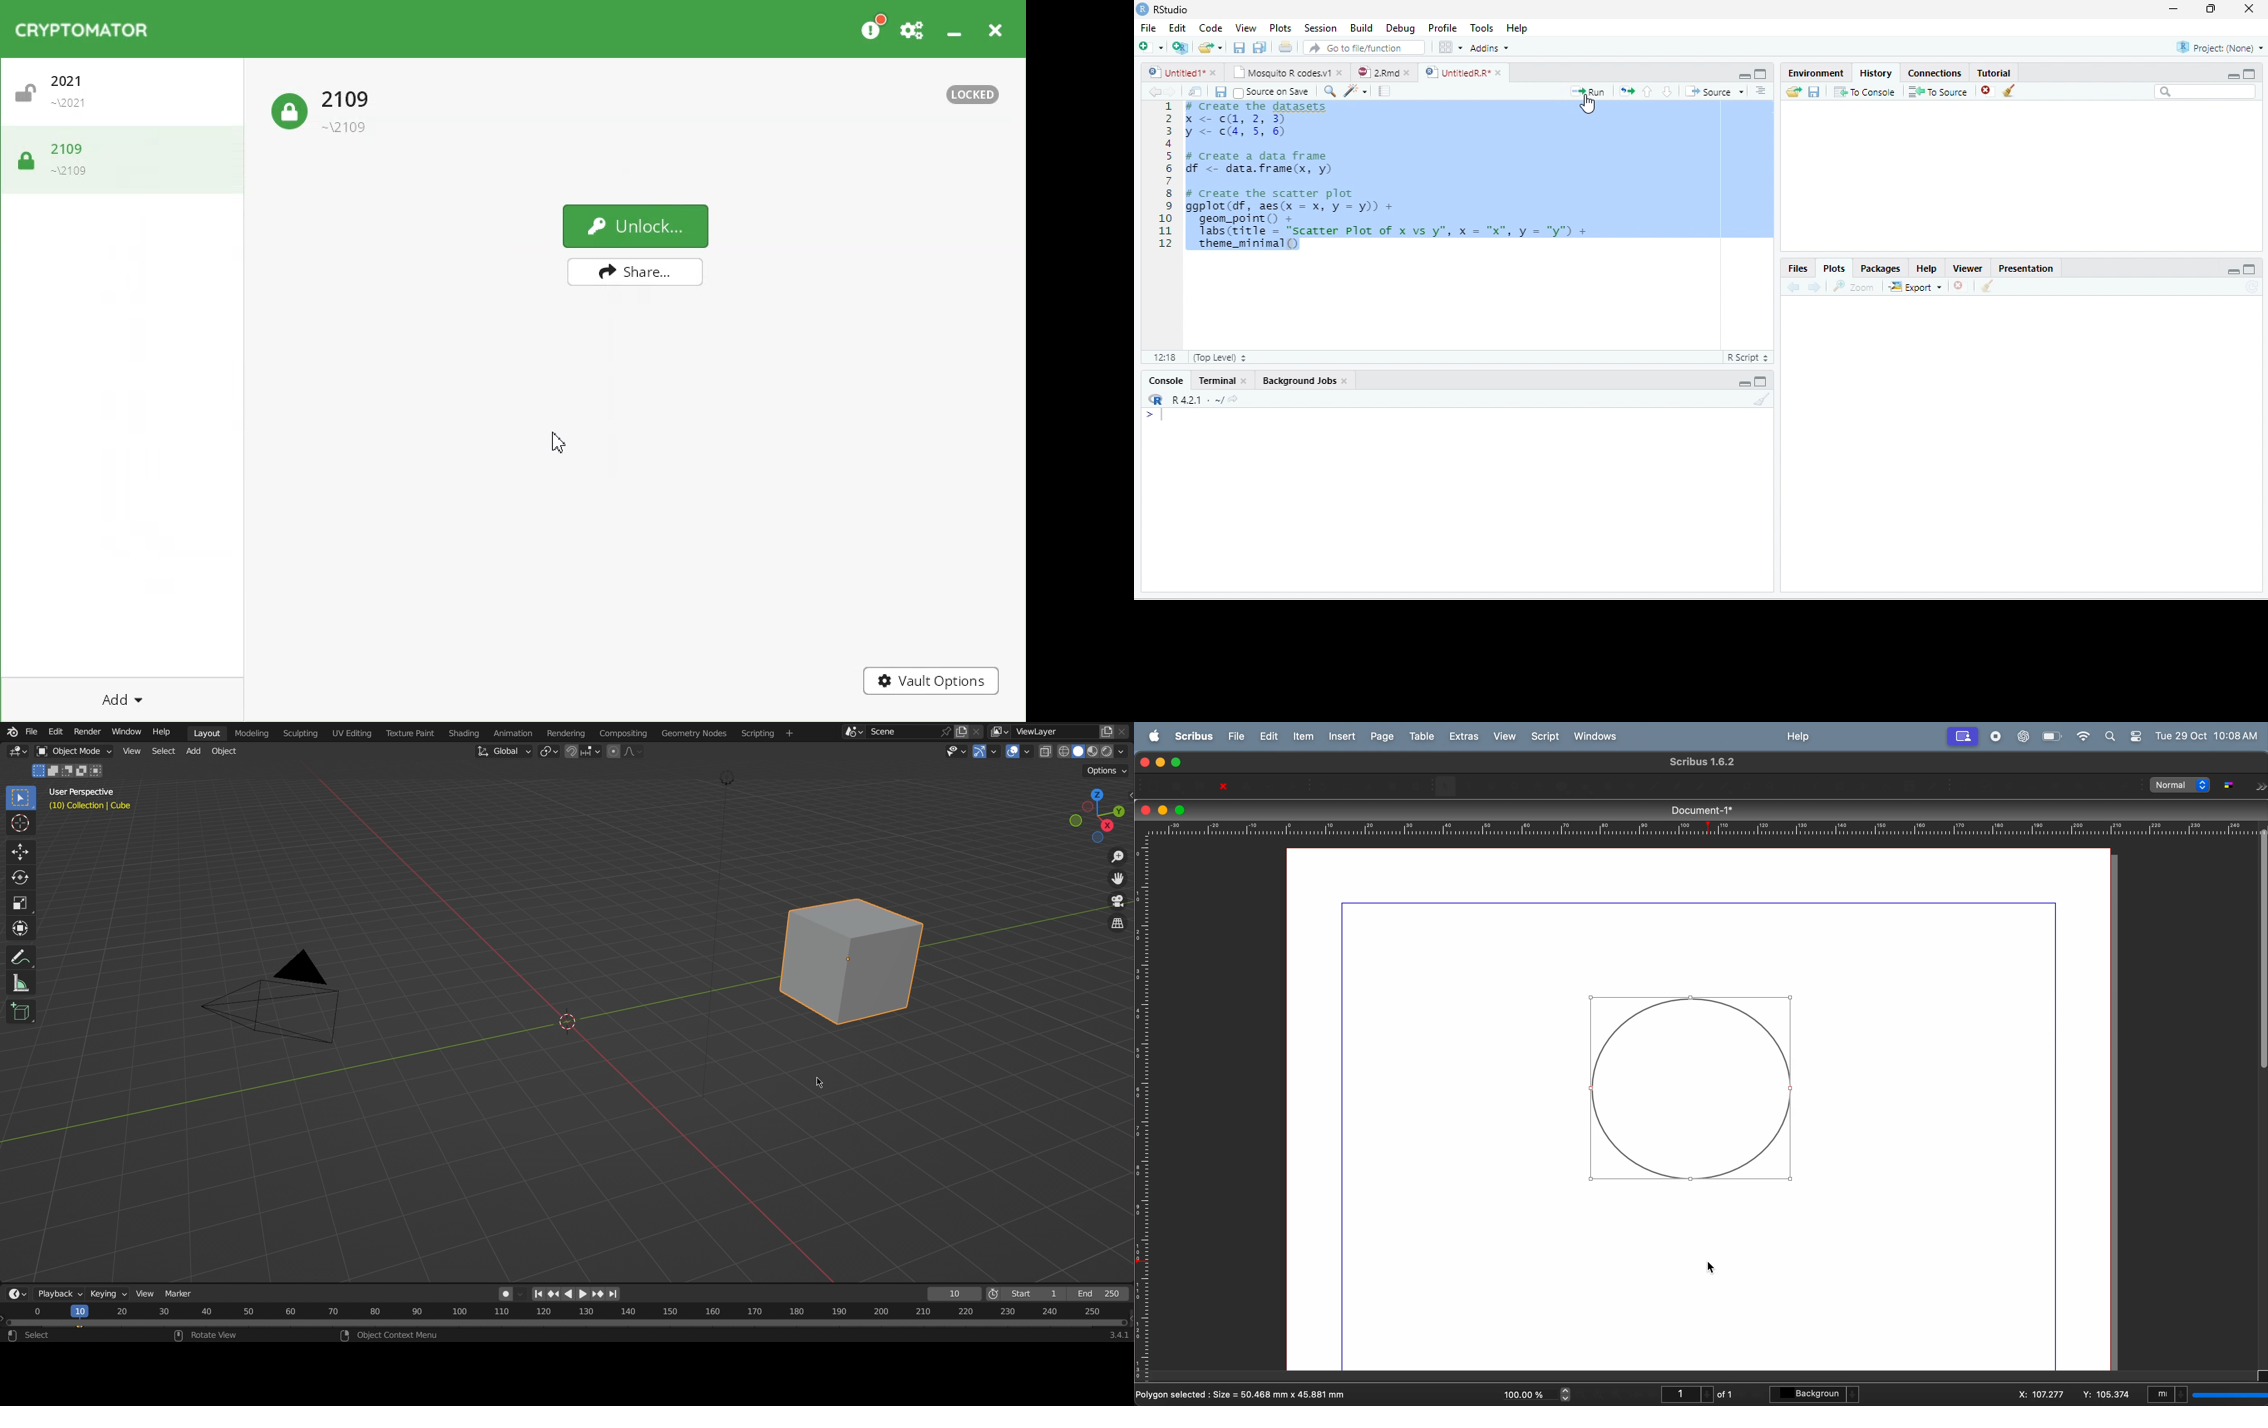 The image size is (2268, 1428). Describe the element at coordinates (106, 1293) in the screenshot. I see `Keying` at that location.